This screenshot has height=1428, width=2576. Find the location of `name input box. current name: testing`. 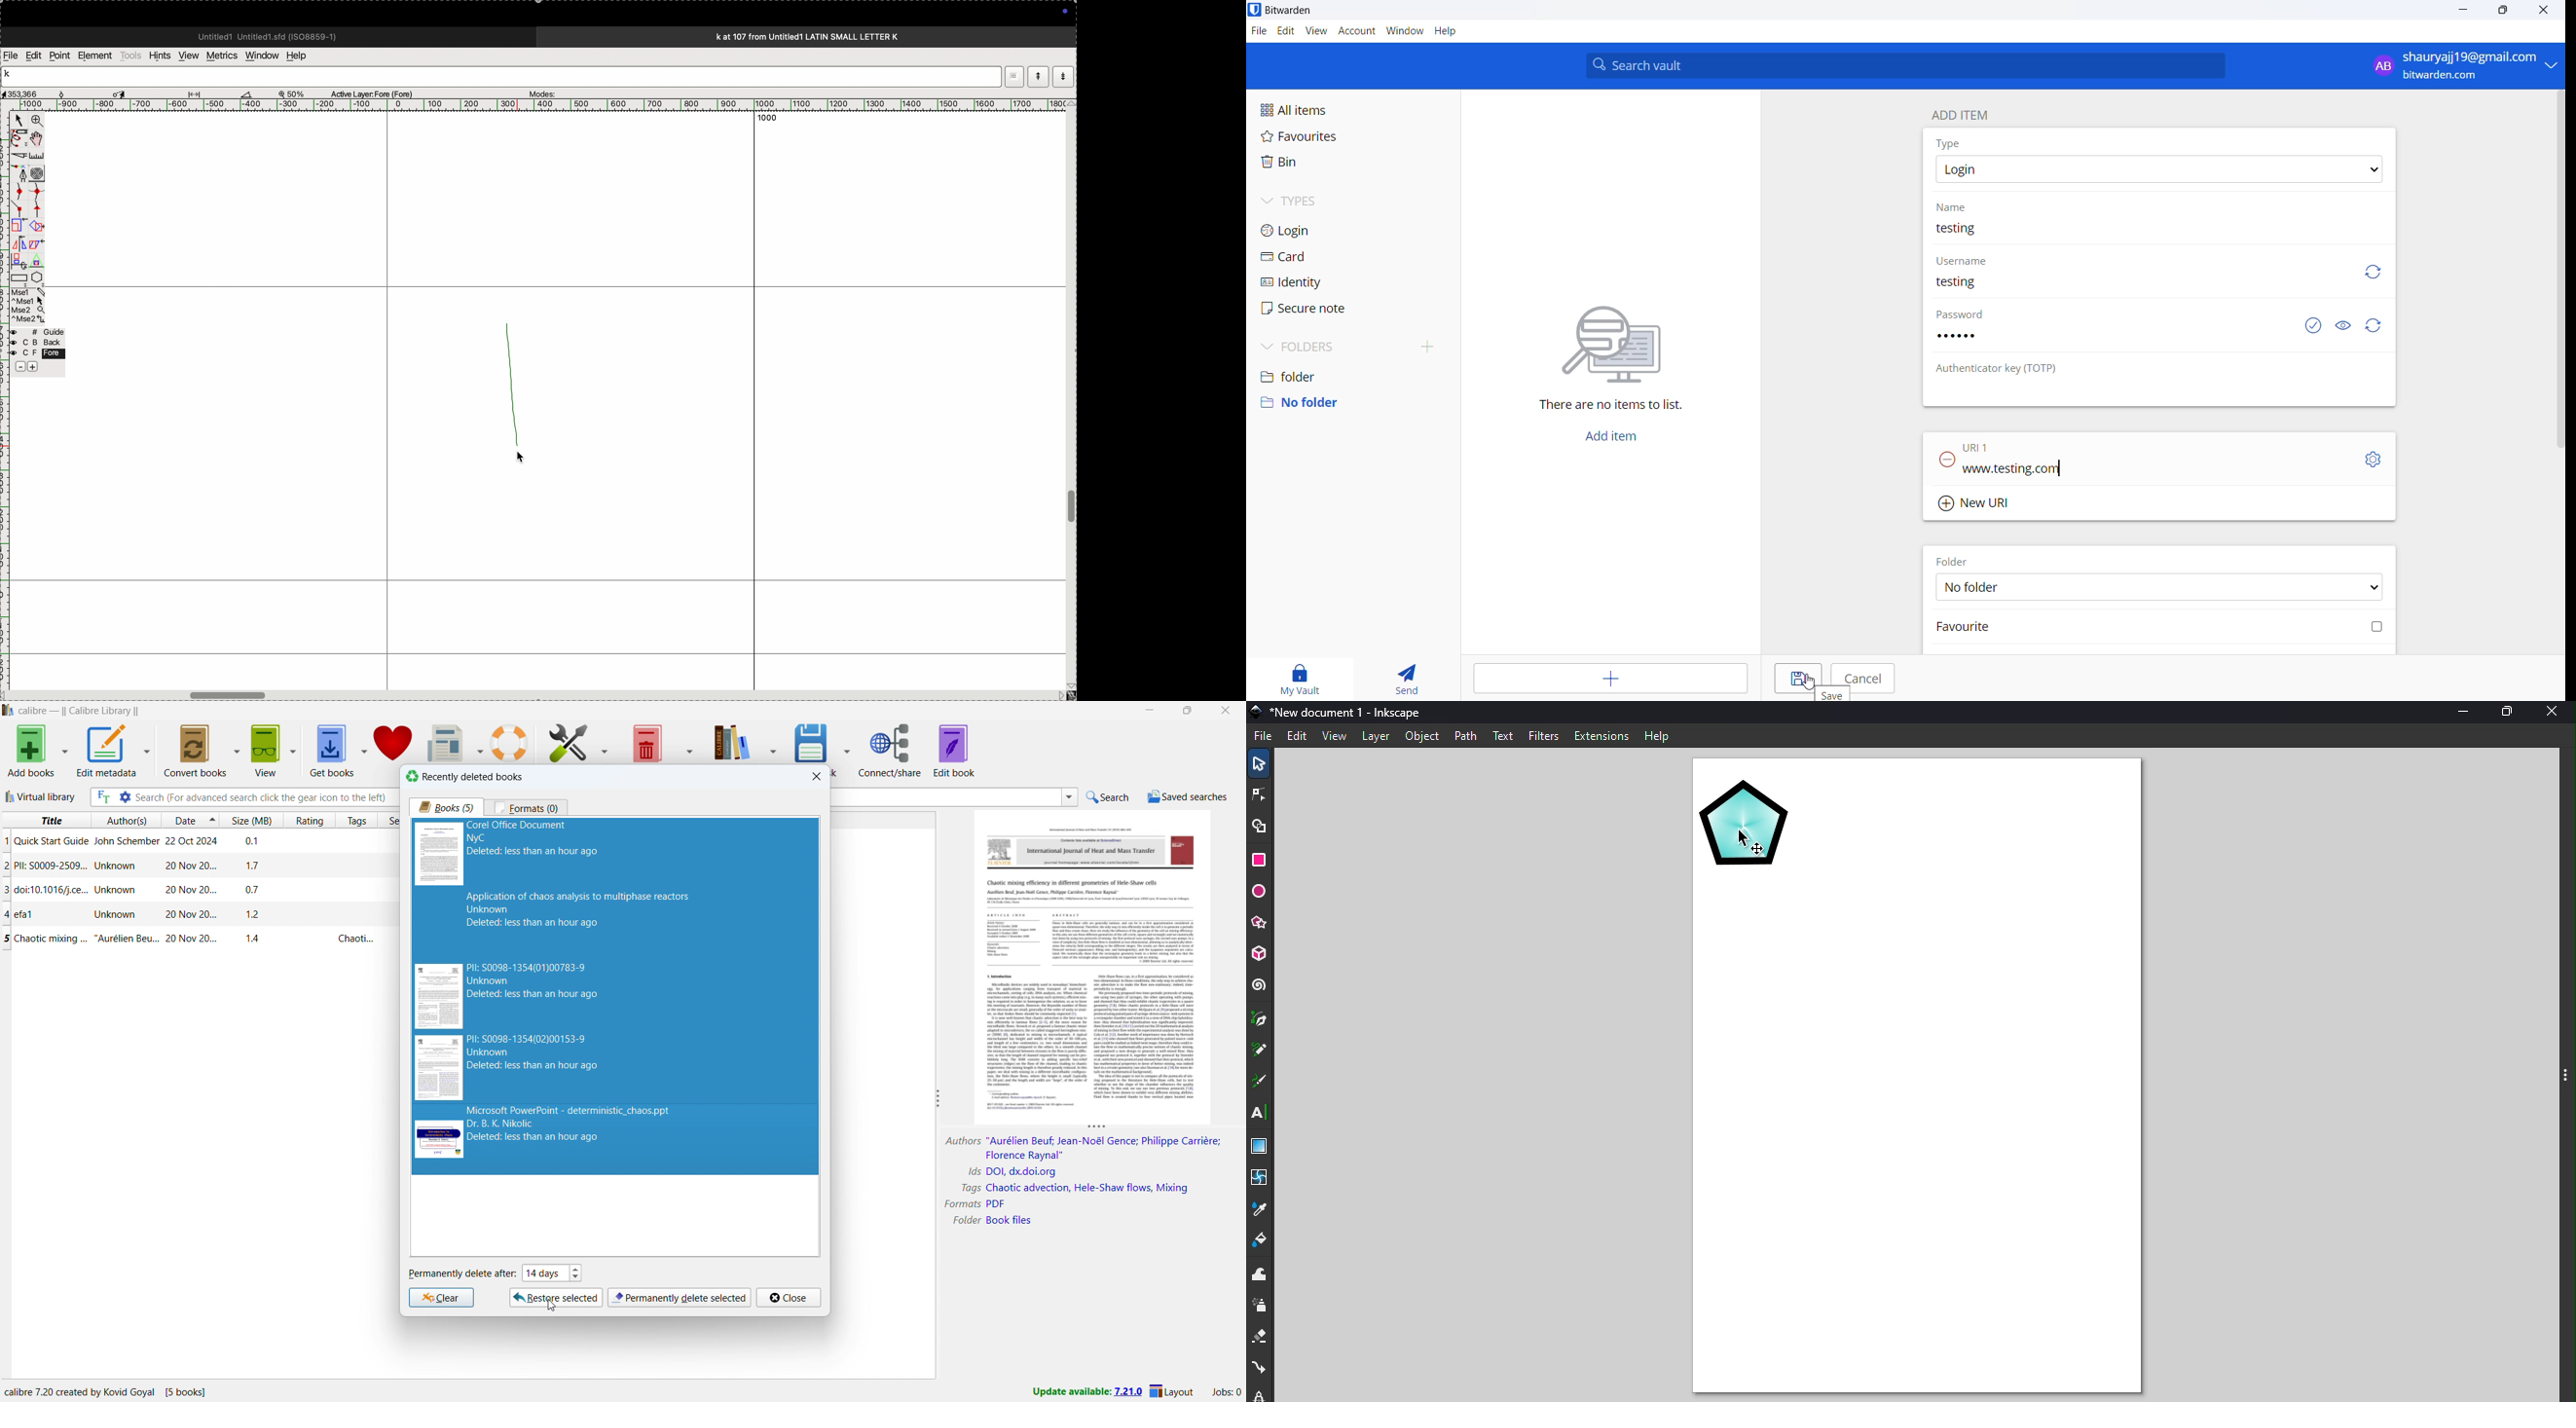

name input box. current name: testing is located at coordinates (2161, 235).